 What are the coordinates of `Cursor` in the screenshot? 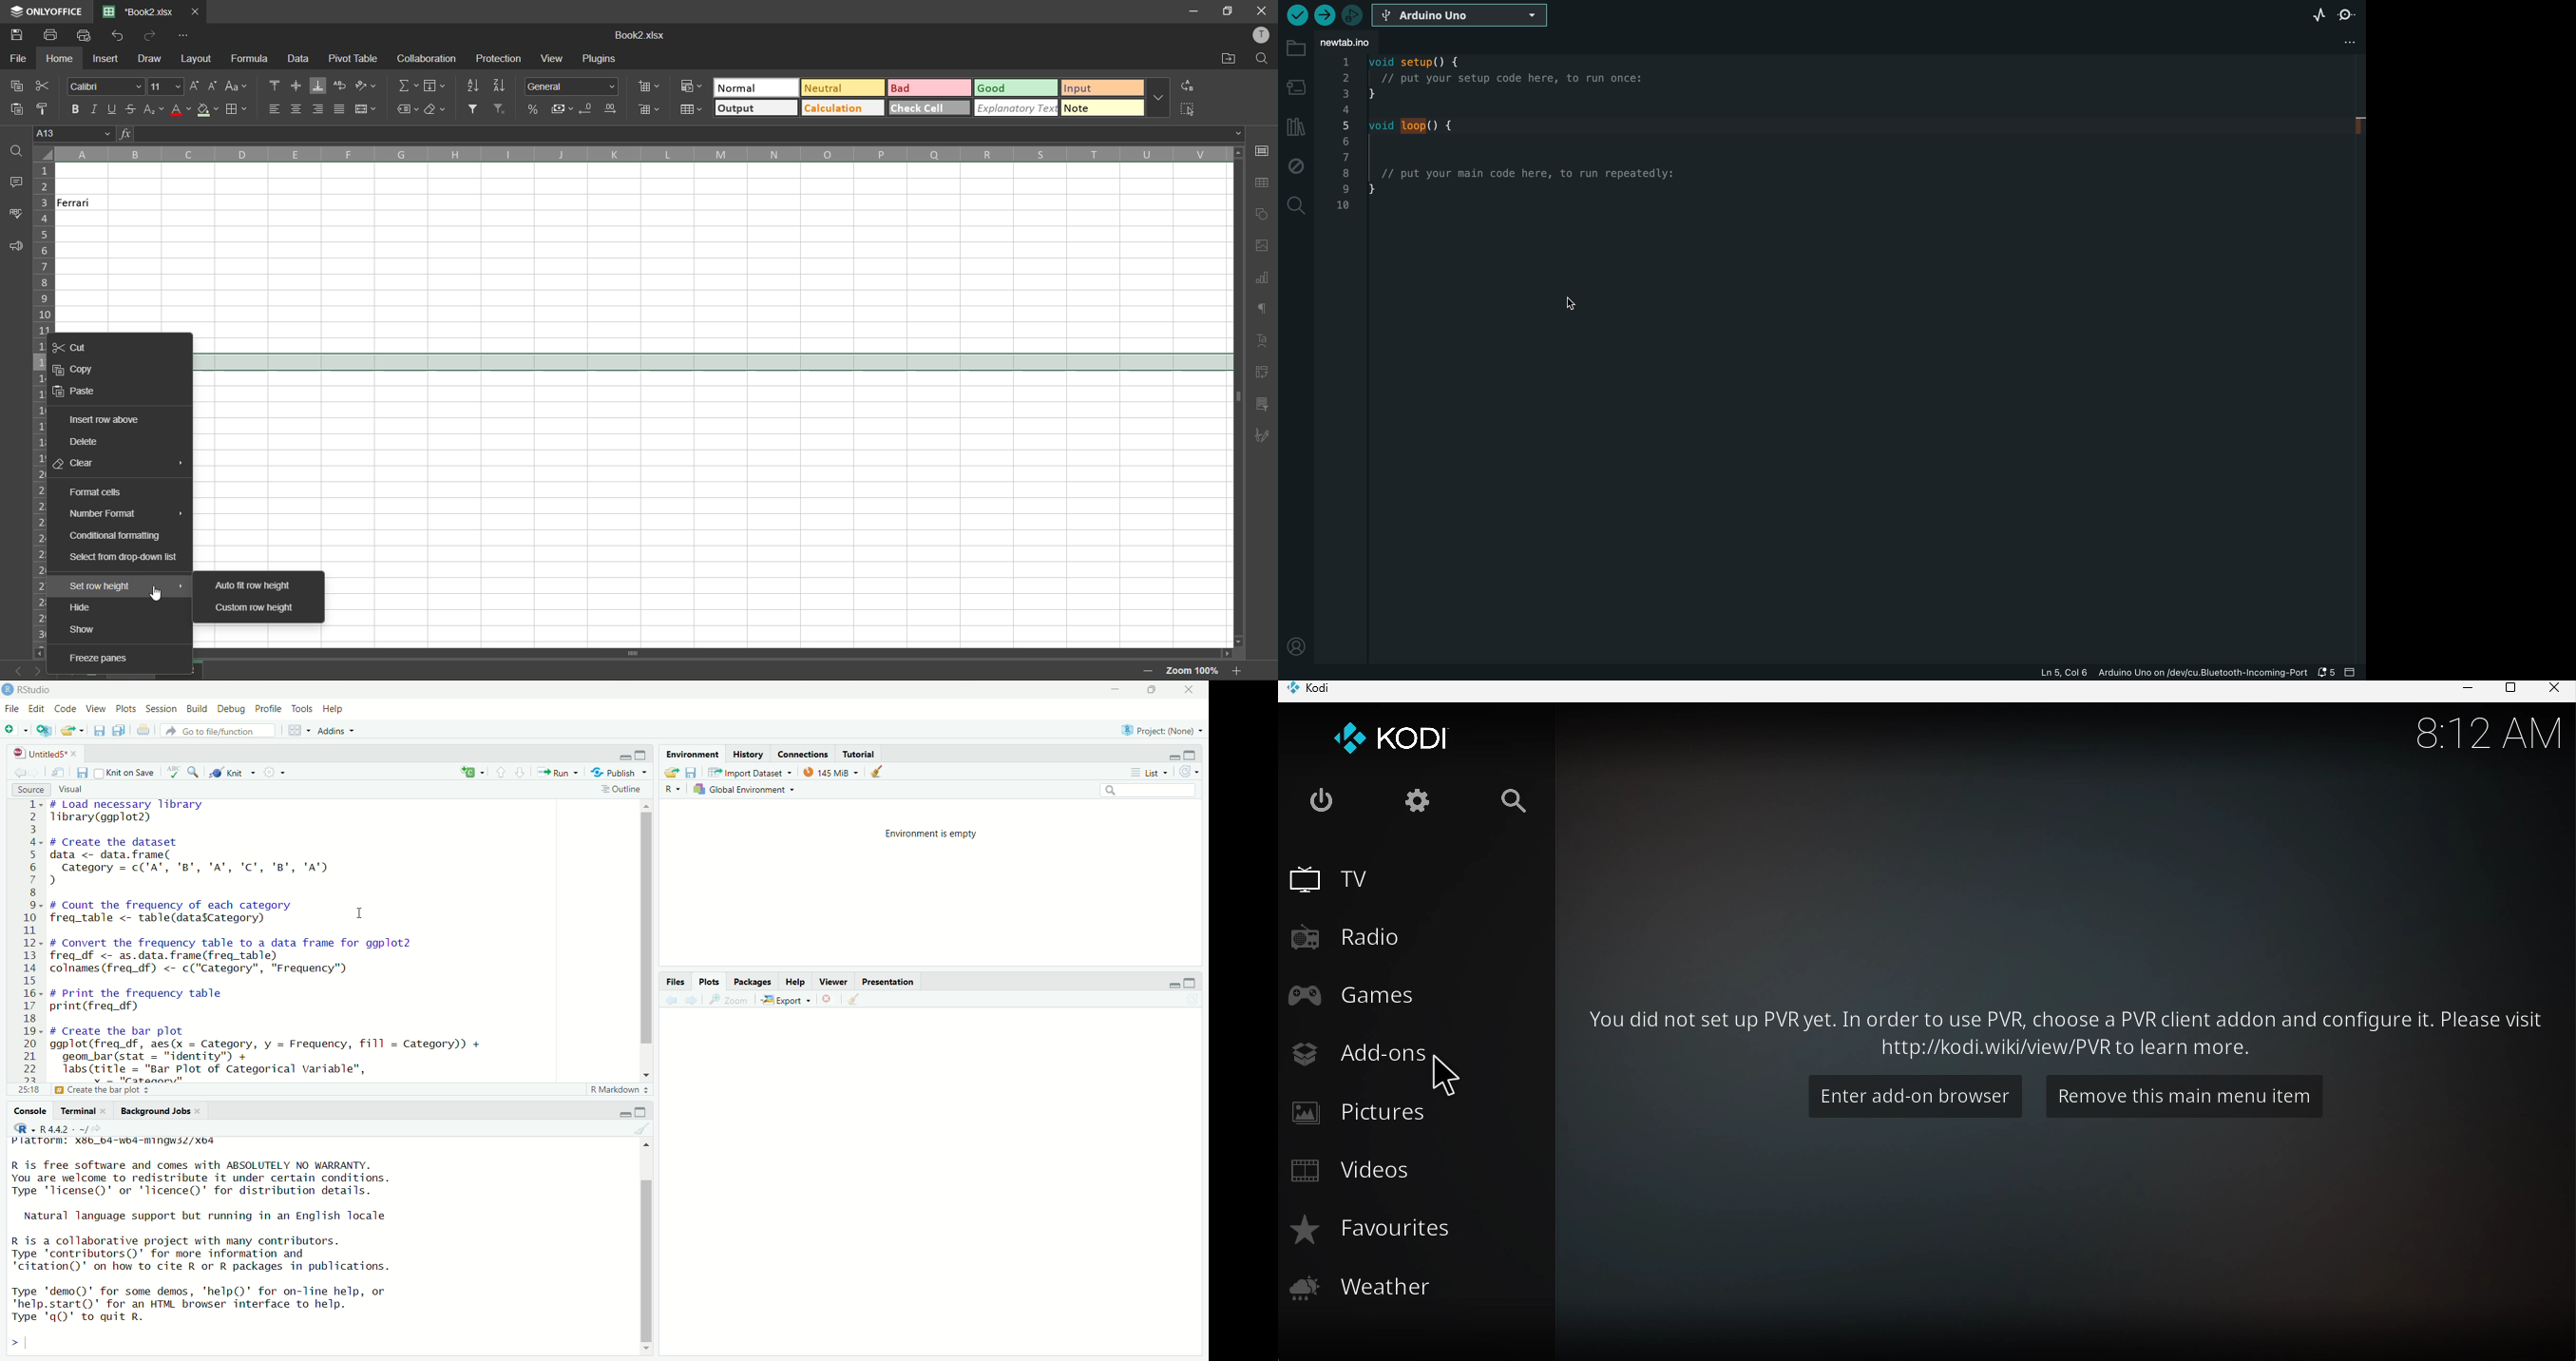 It's located at (156, 594).